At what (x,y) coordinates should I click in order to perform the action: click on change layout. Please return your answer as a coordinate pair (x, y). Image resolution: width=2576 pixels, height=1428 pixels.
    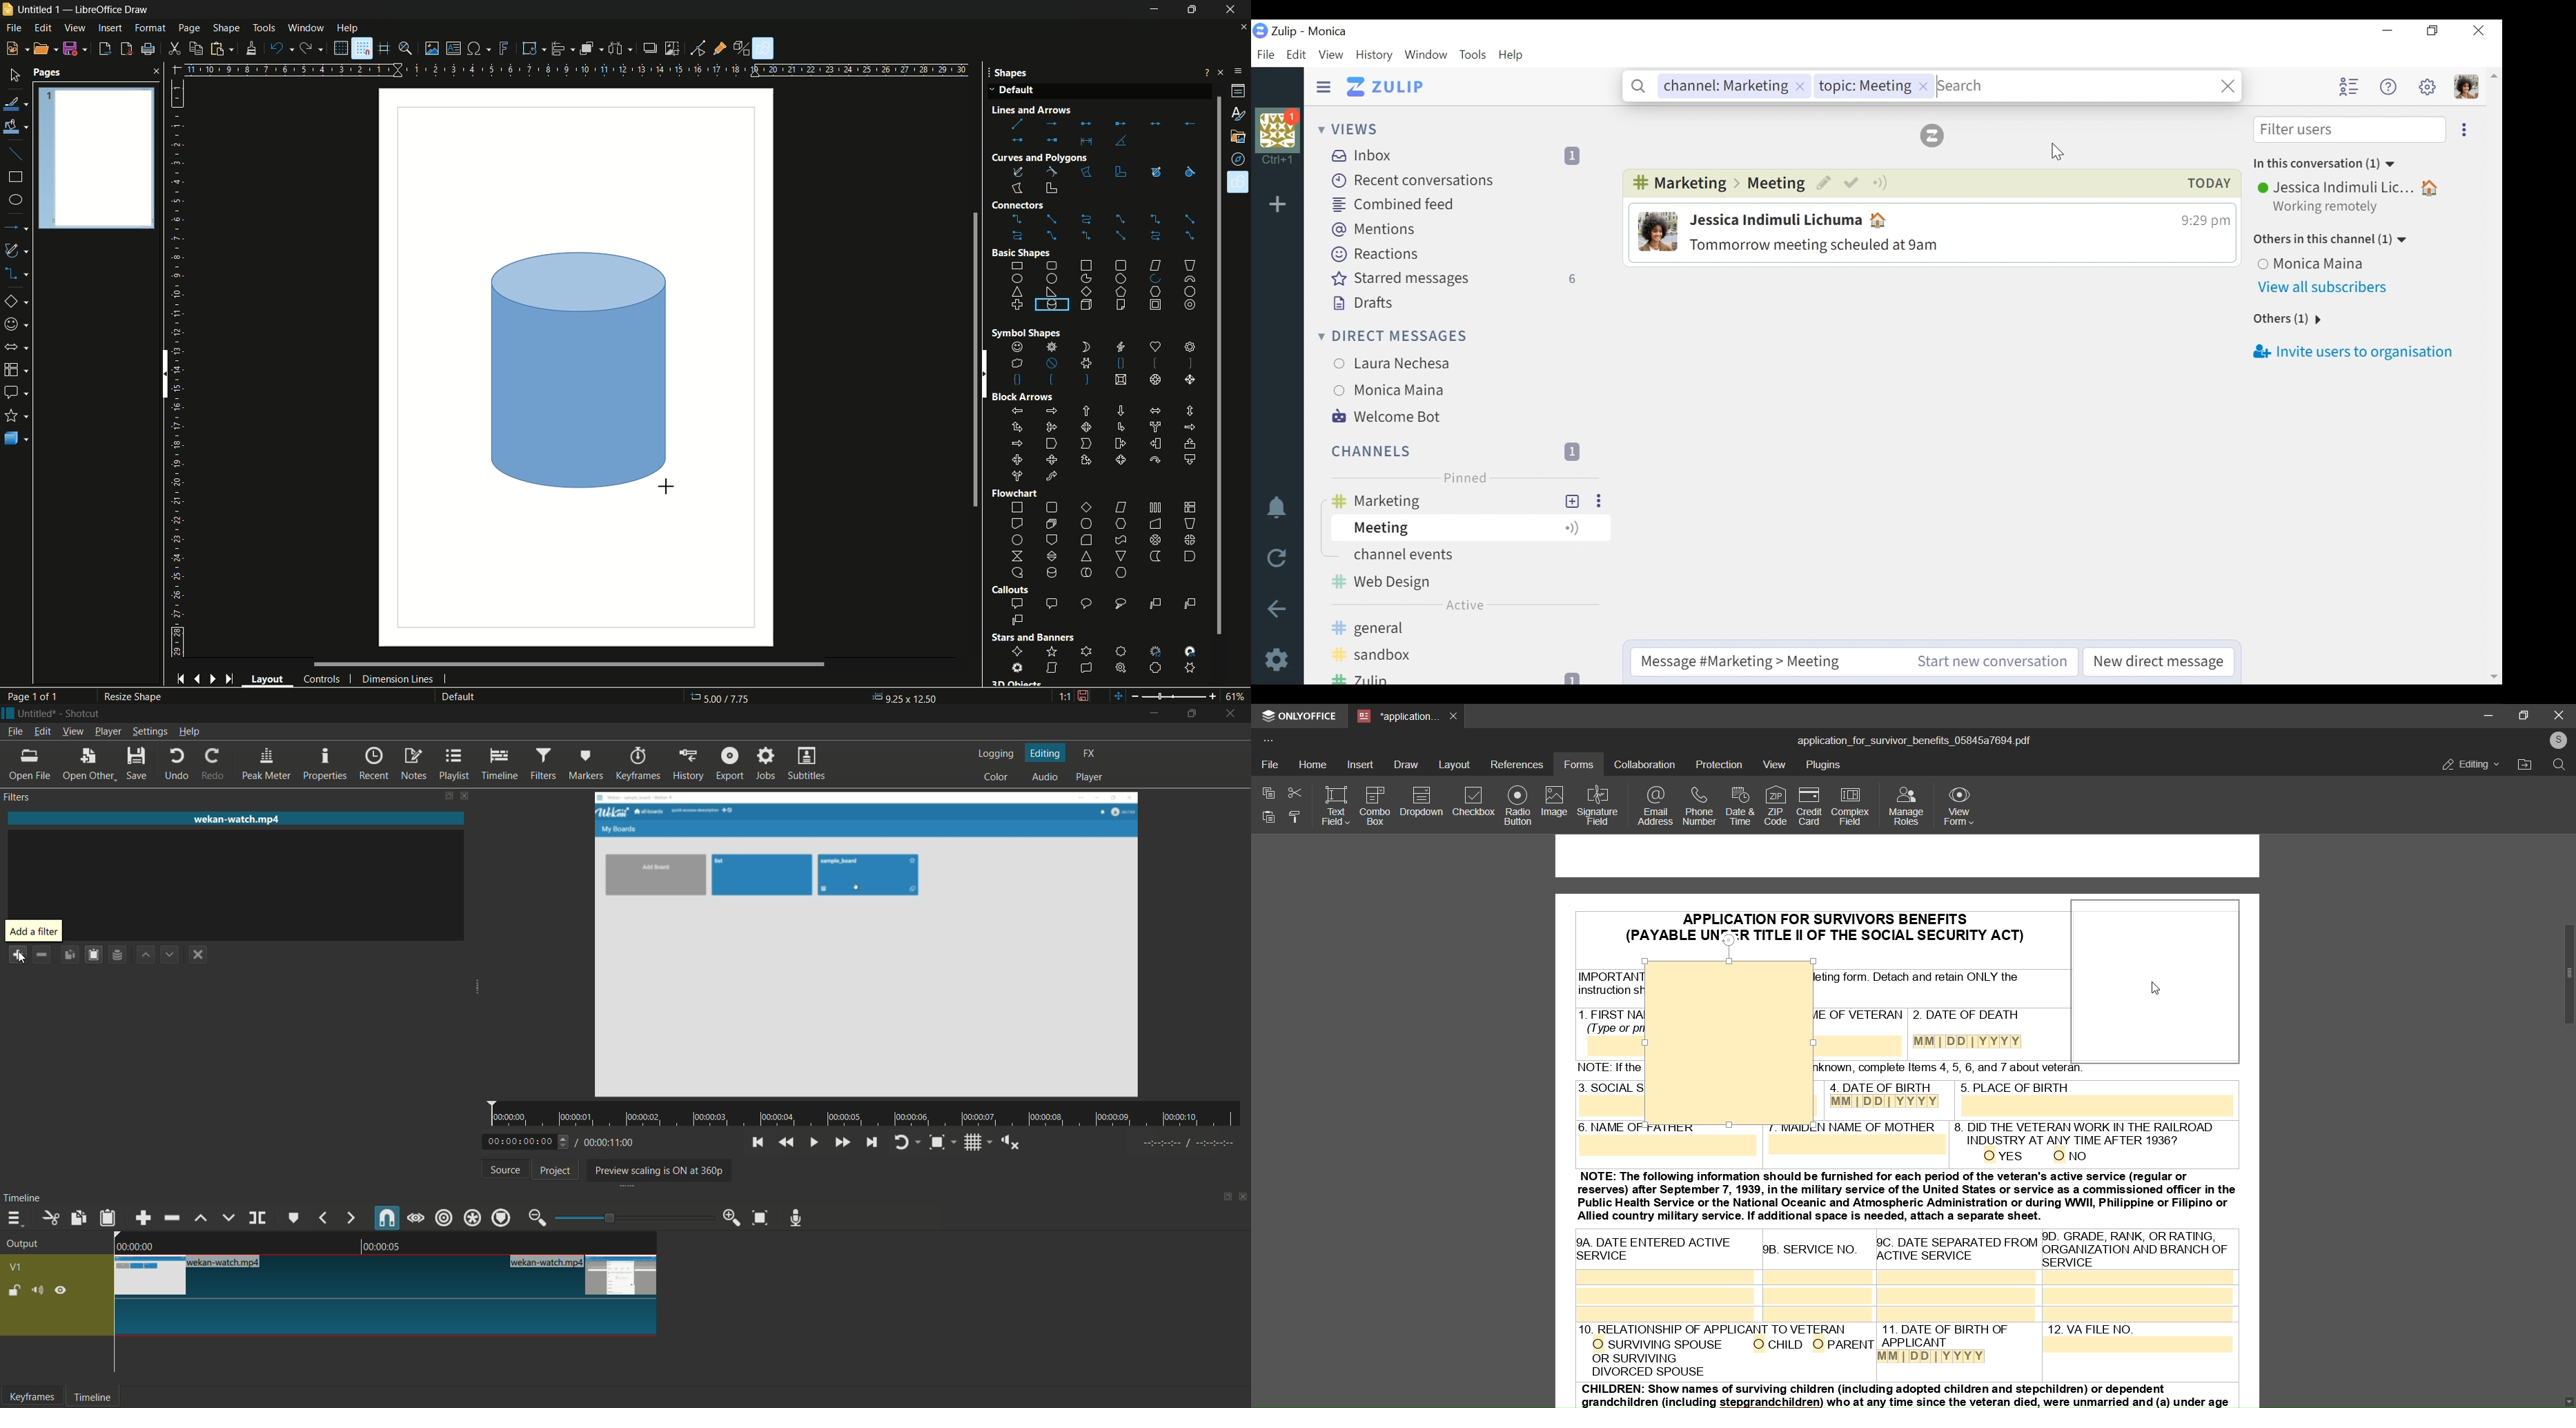
    Looking at the image, I should click on (1223, 1200).